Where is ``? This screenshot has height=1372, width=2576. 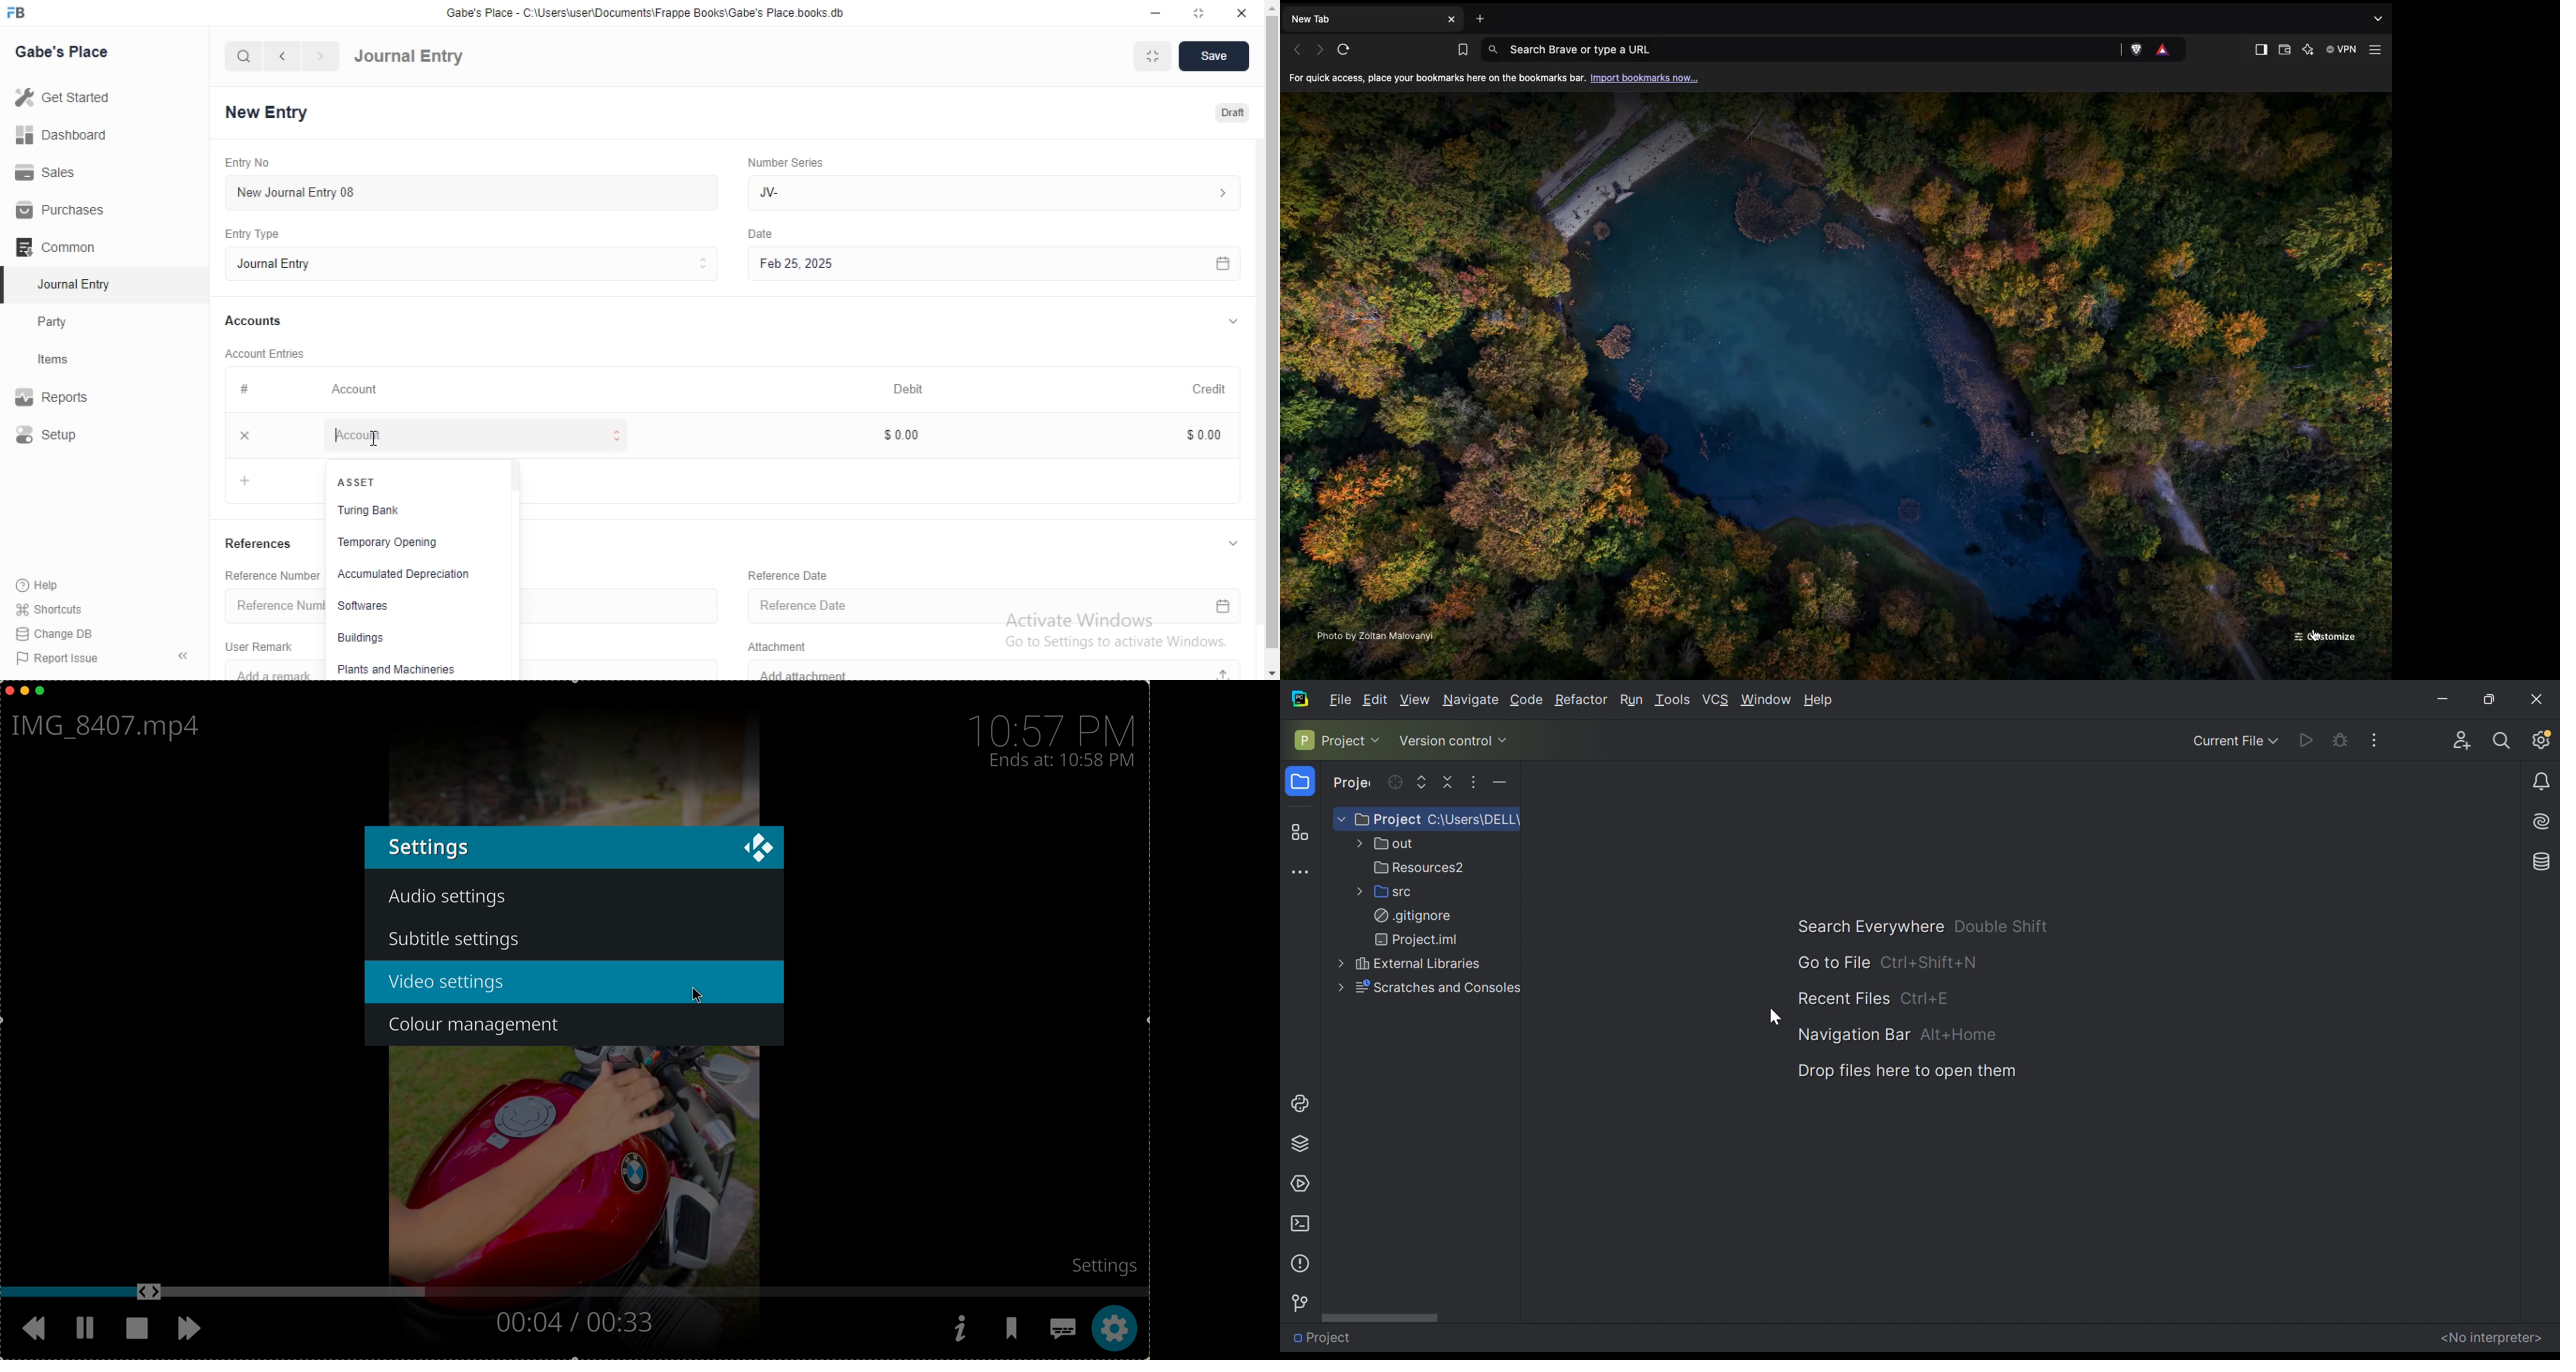
 is located at coordinates (768, 234).